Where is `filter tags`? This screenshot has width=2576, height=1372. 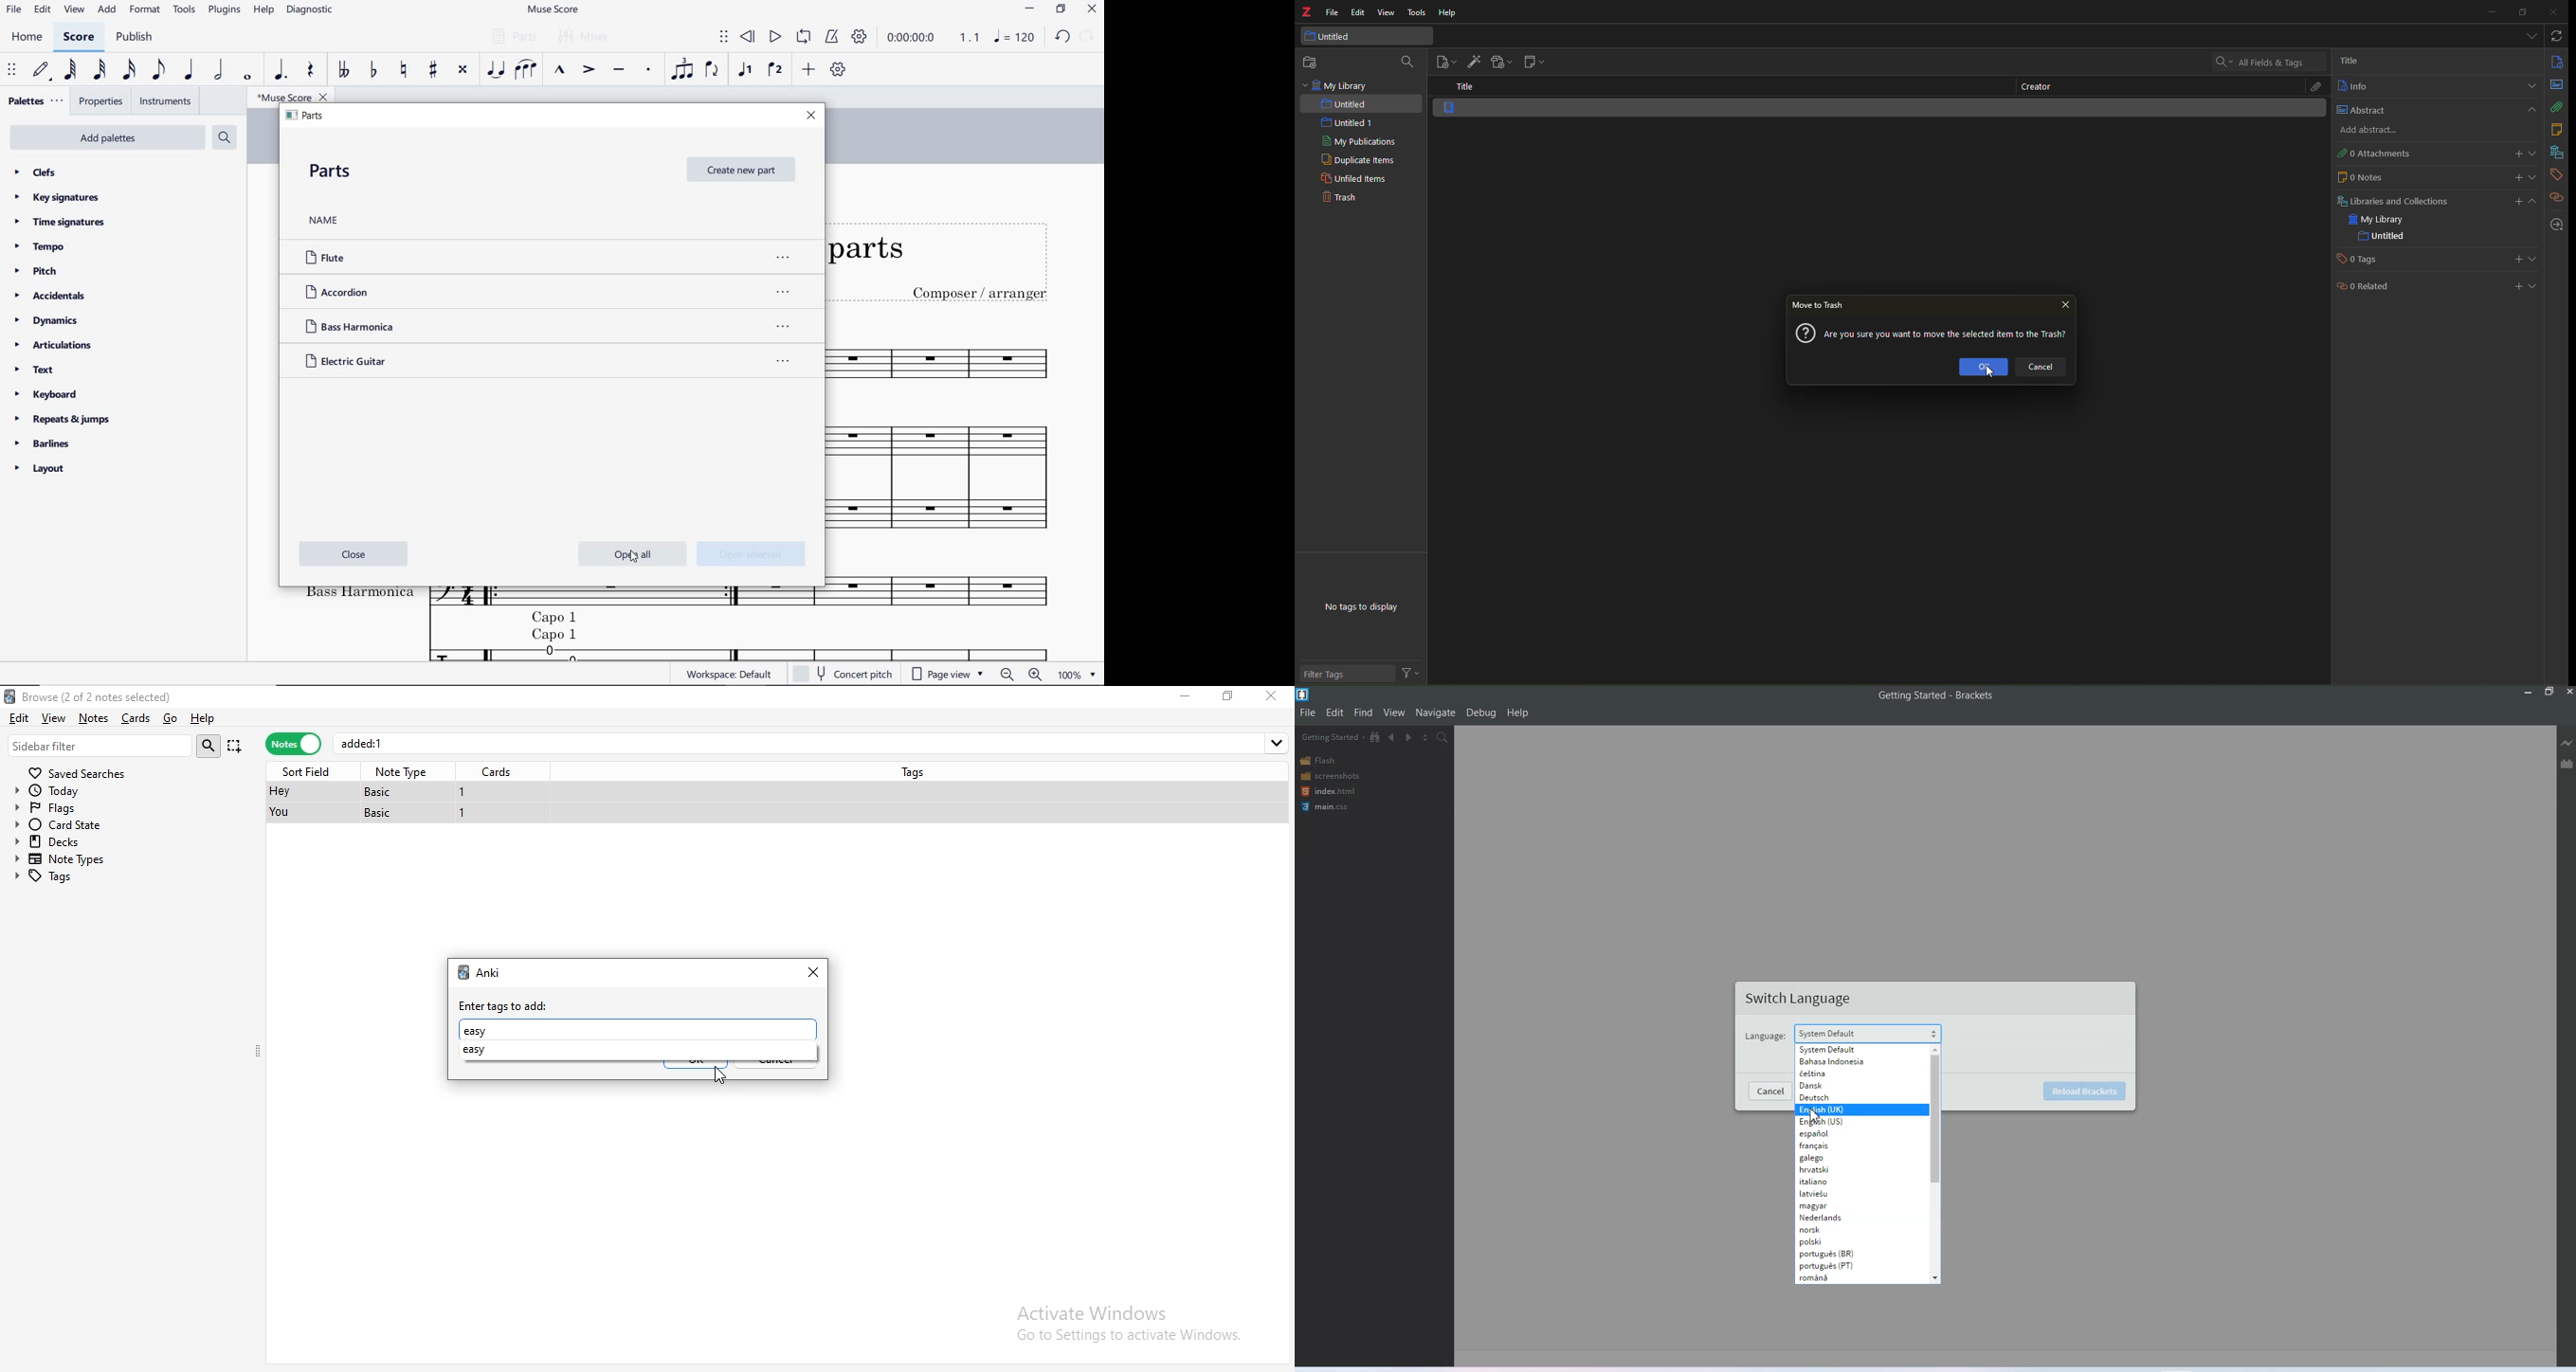
filter tags is located at coordinates (1335, 675).